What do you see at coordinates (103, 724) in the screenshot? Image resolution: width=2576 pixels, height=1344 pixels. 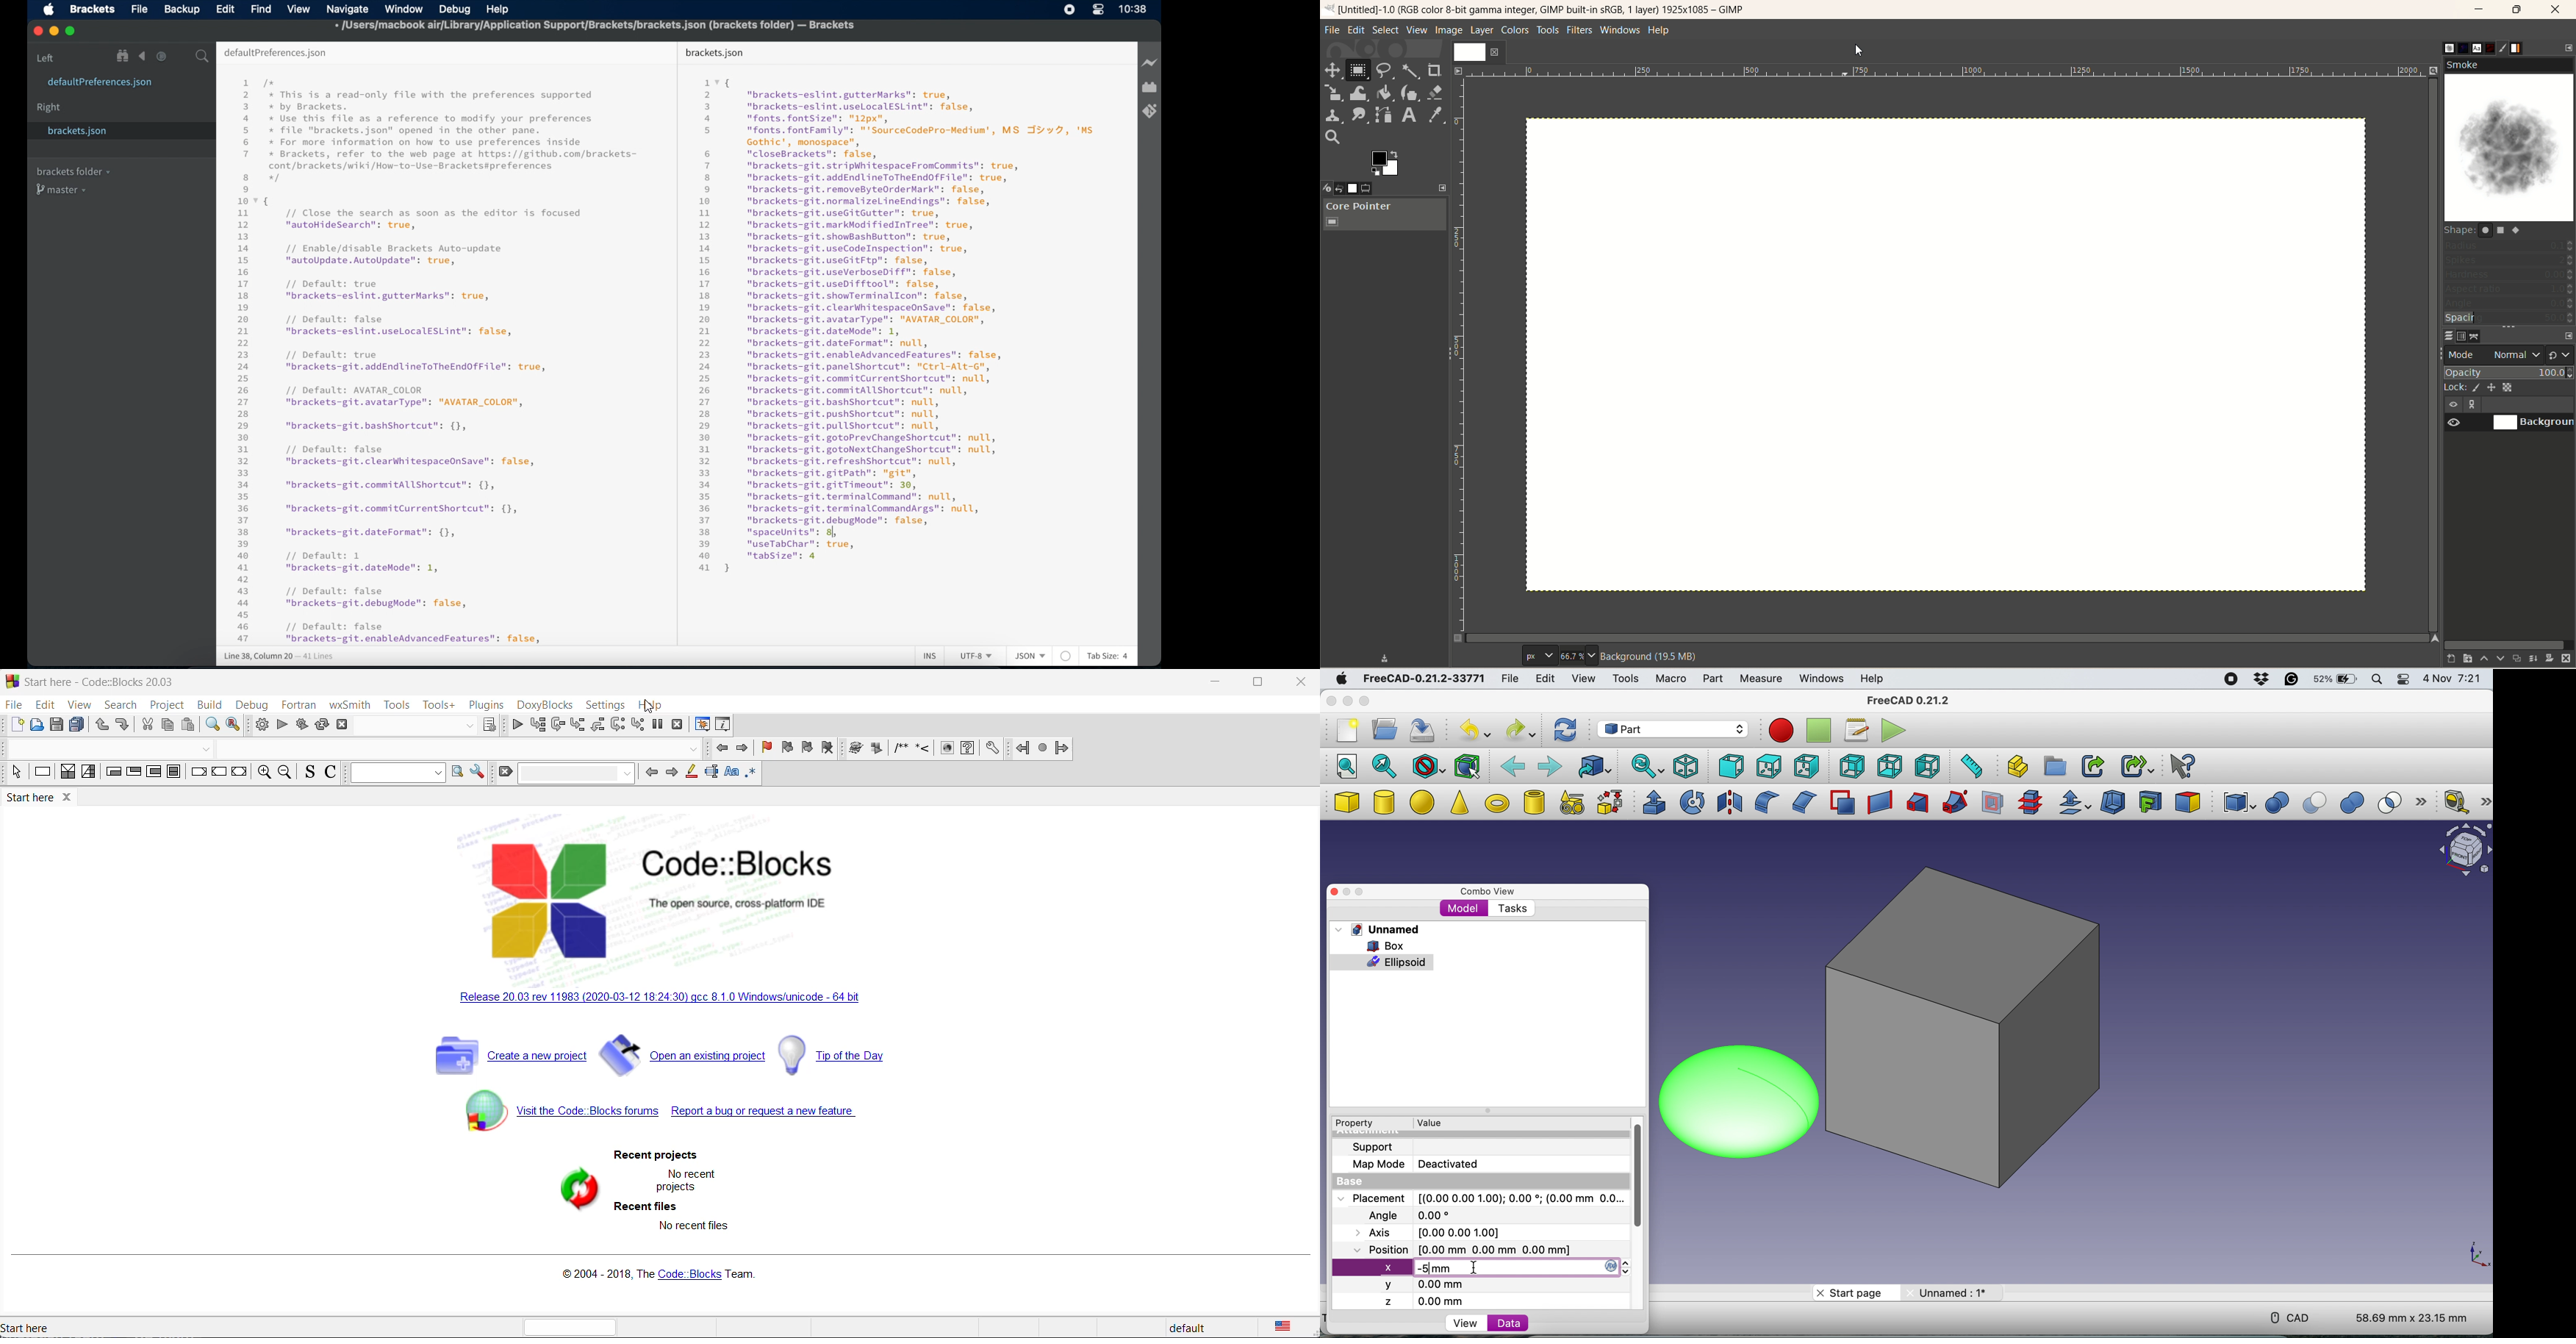 I see `undo` at bounding box center [103, 724].